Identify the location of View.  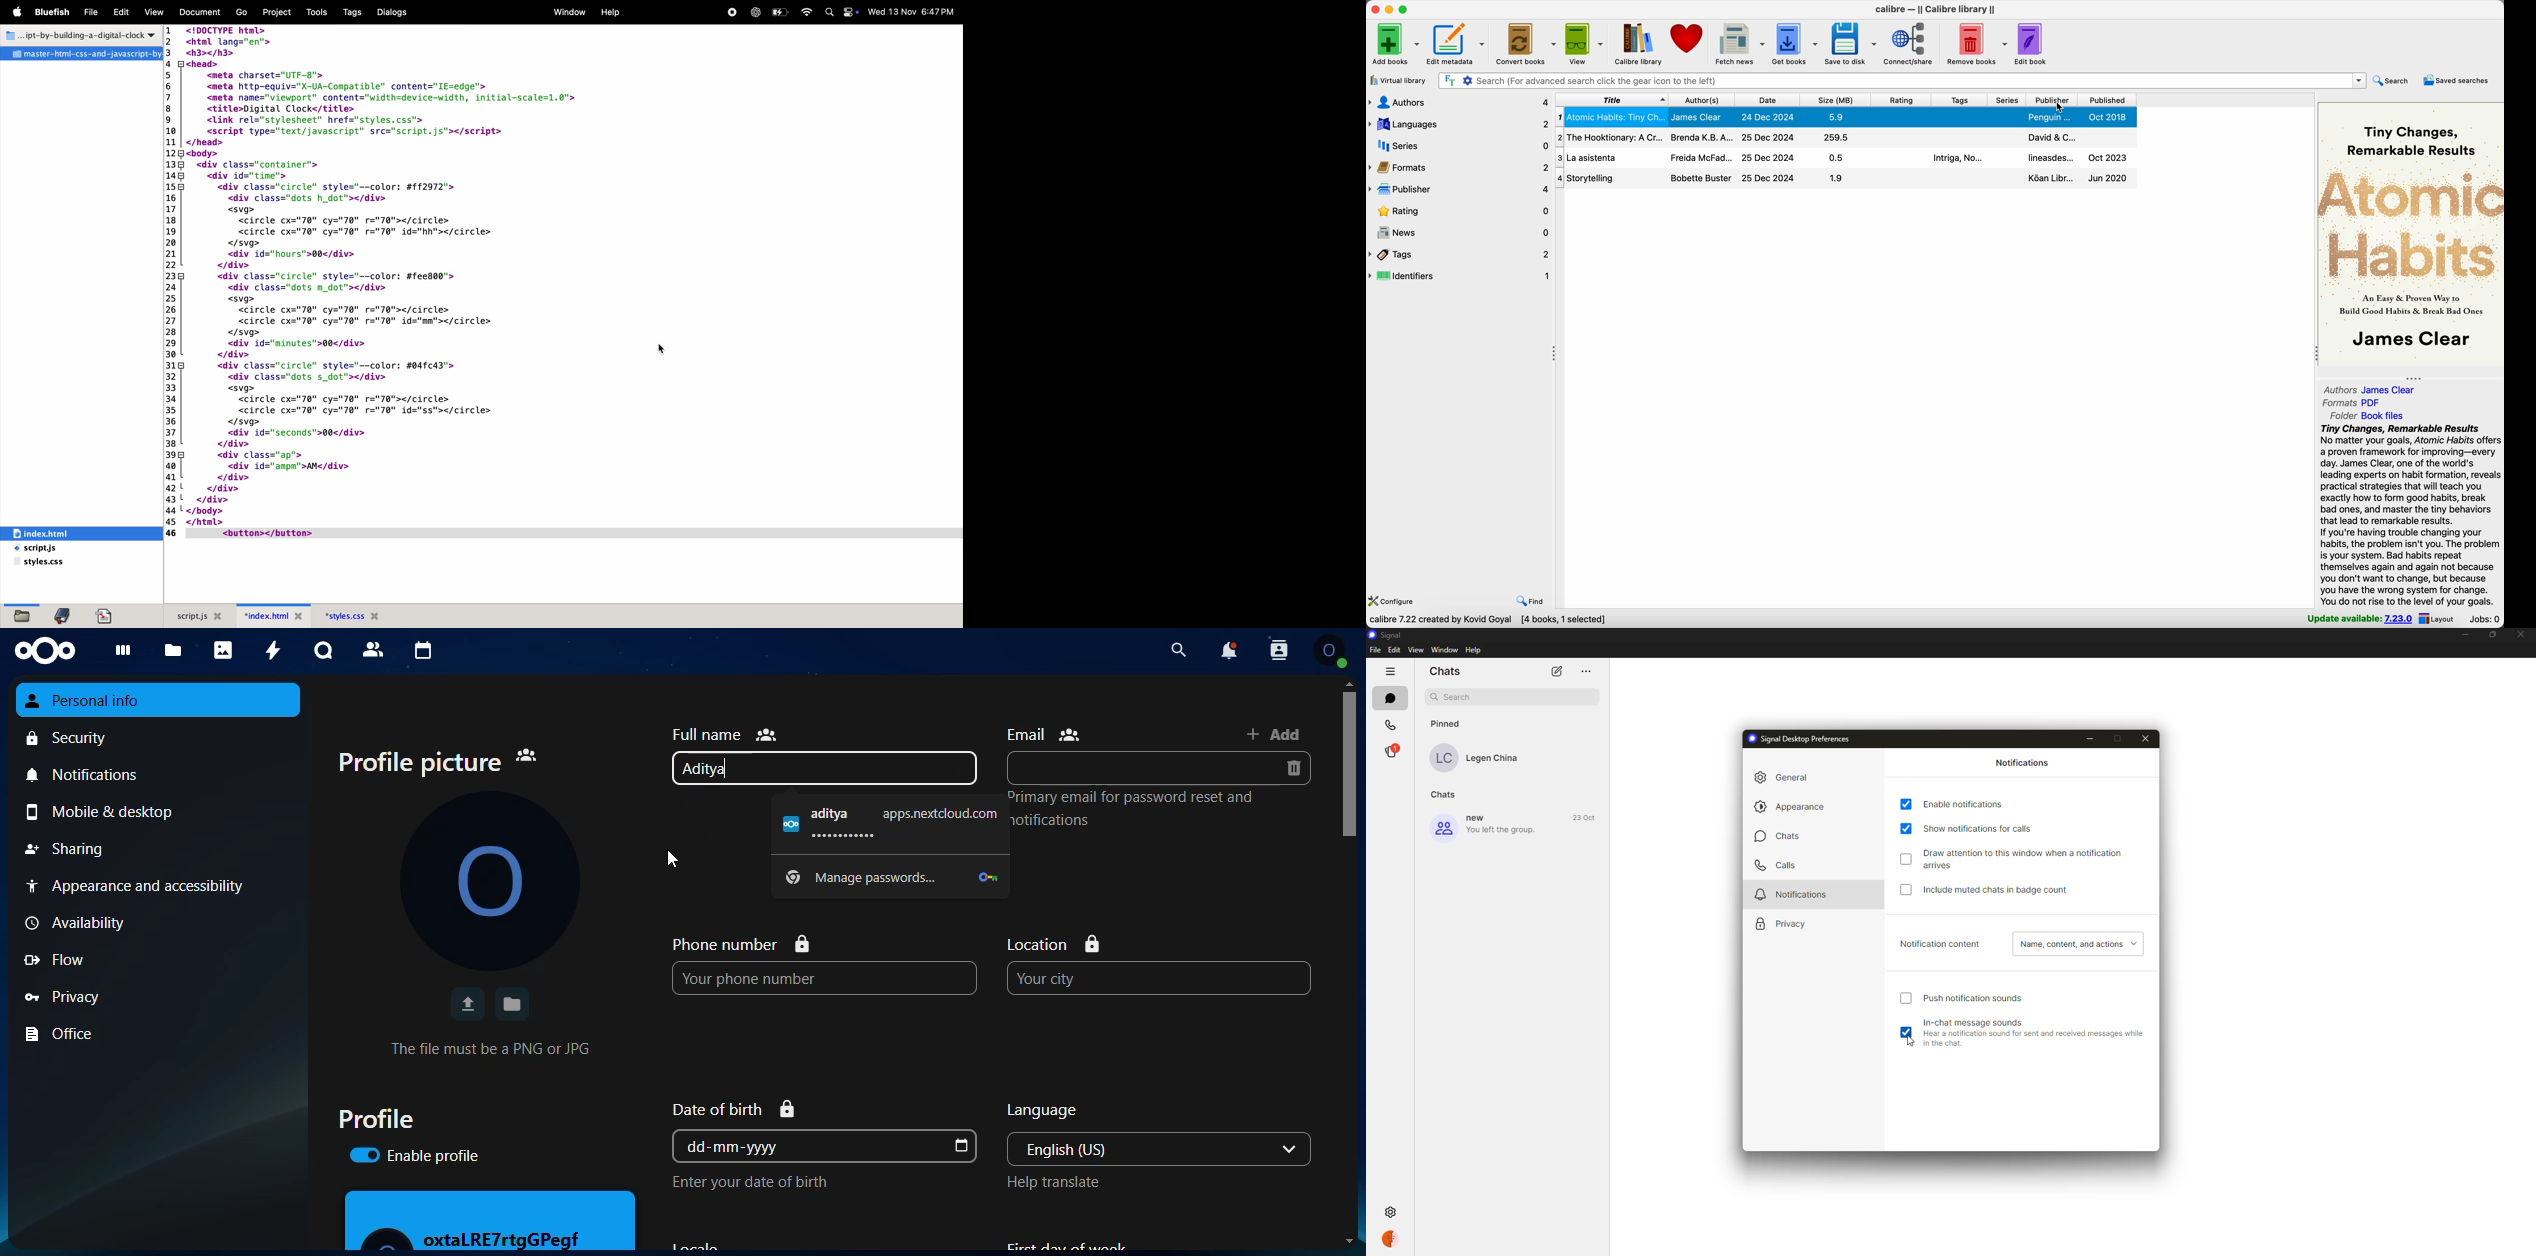
(154, 12).